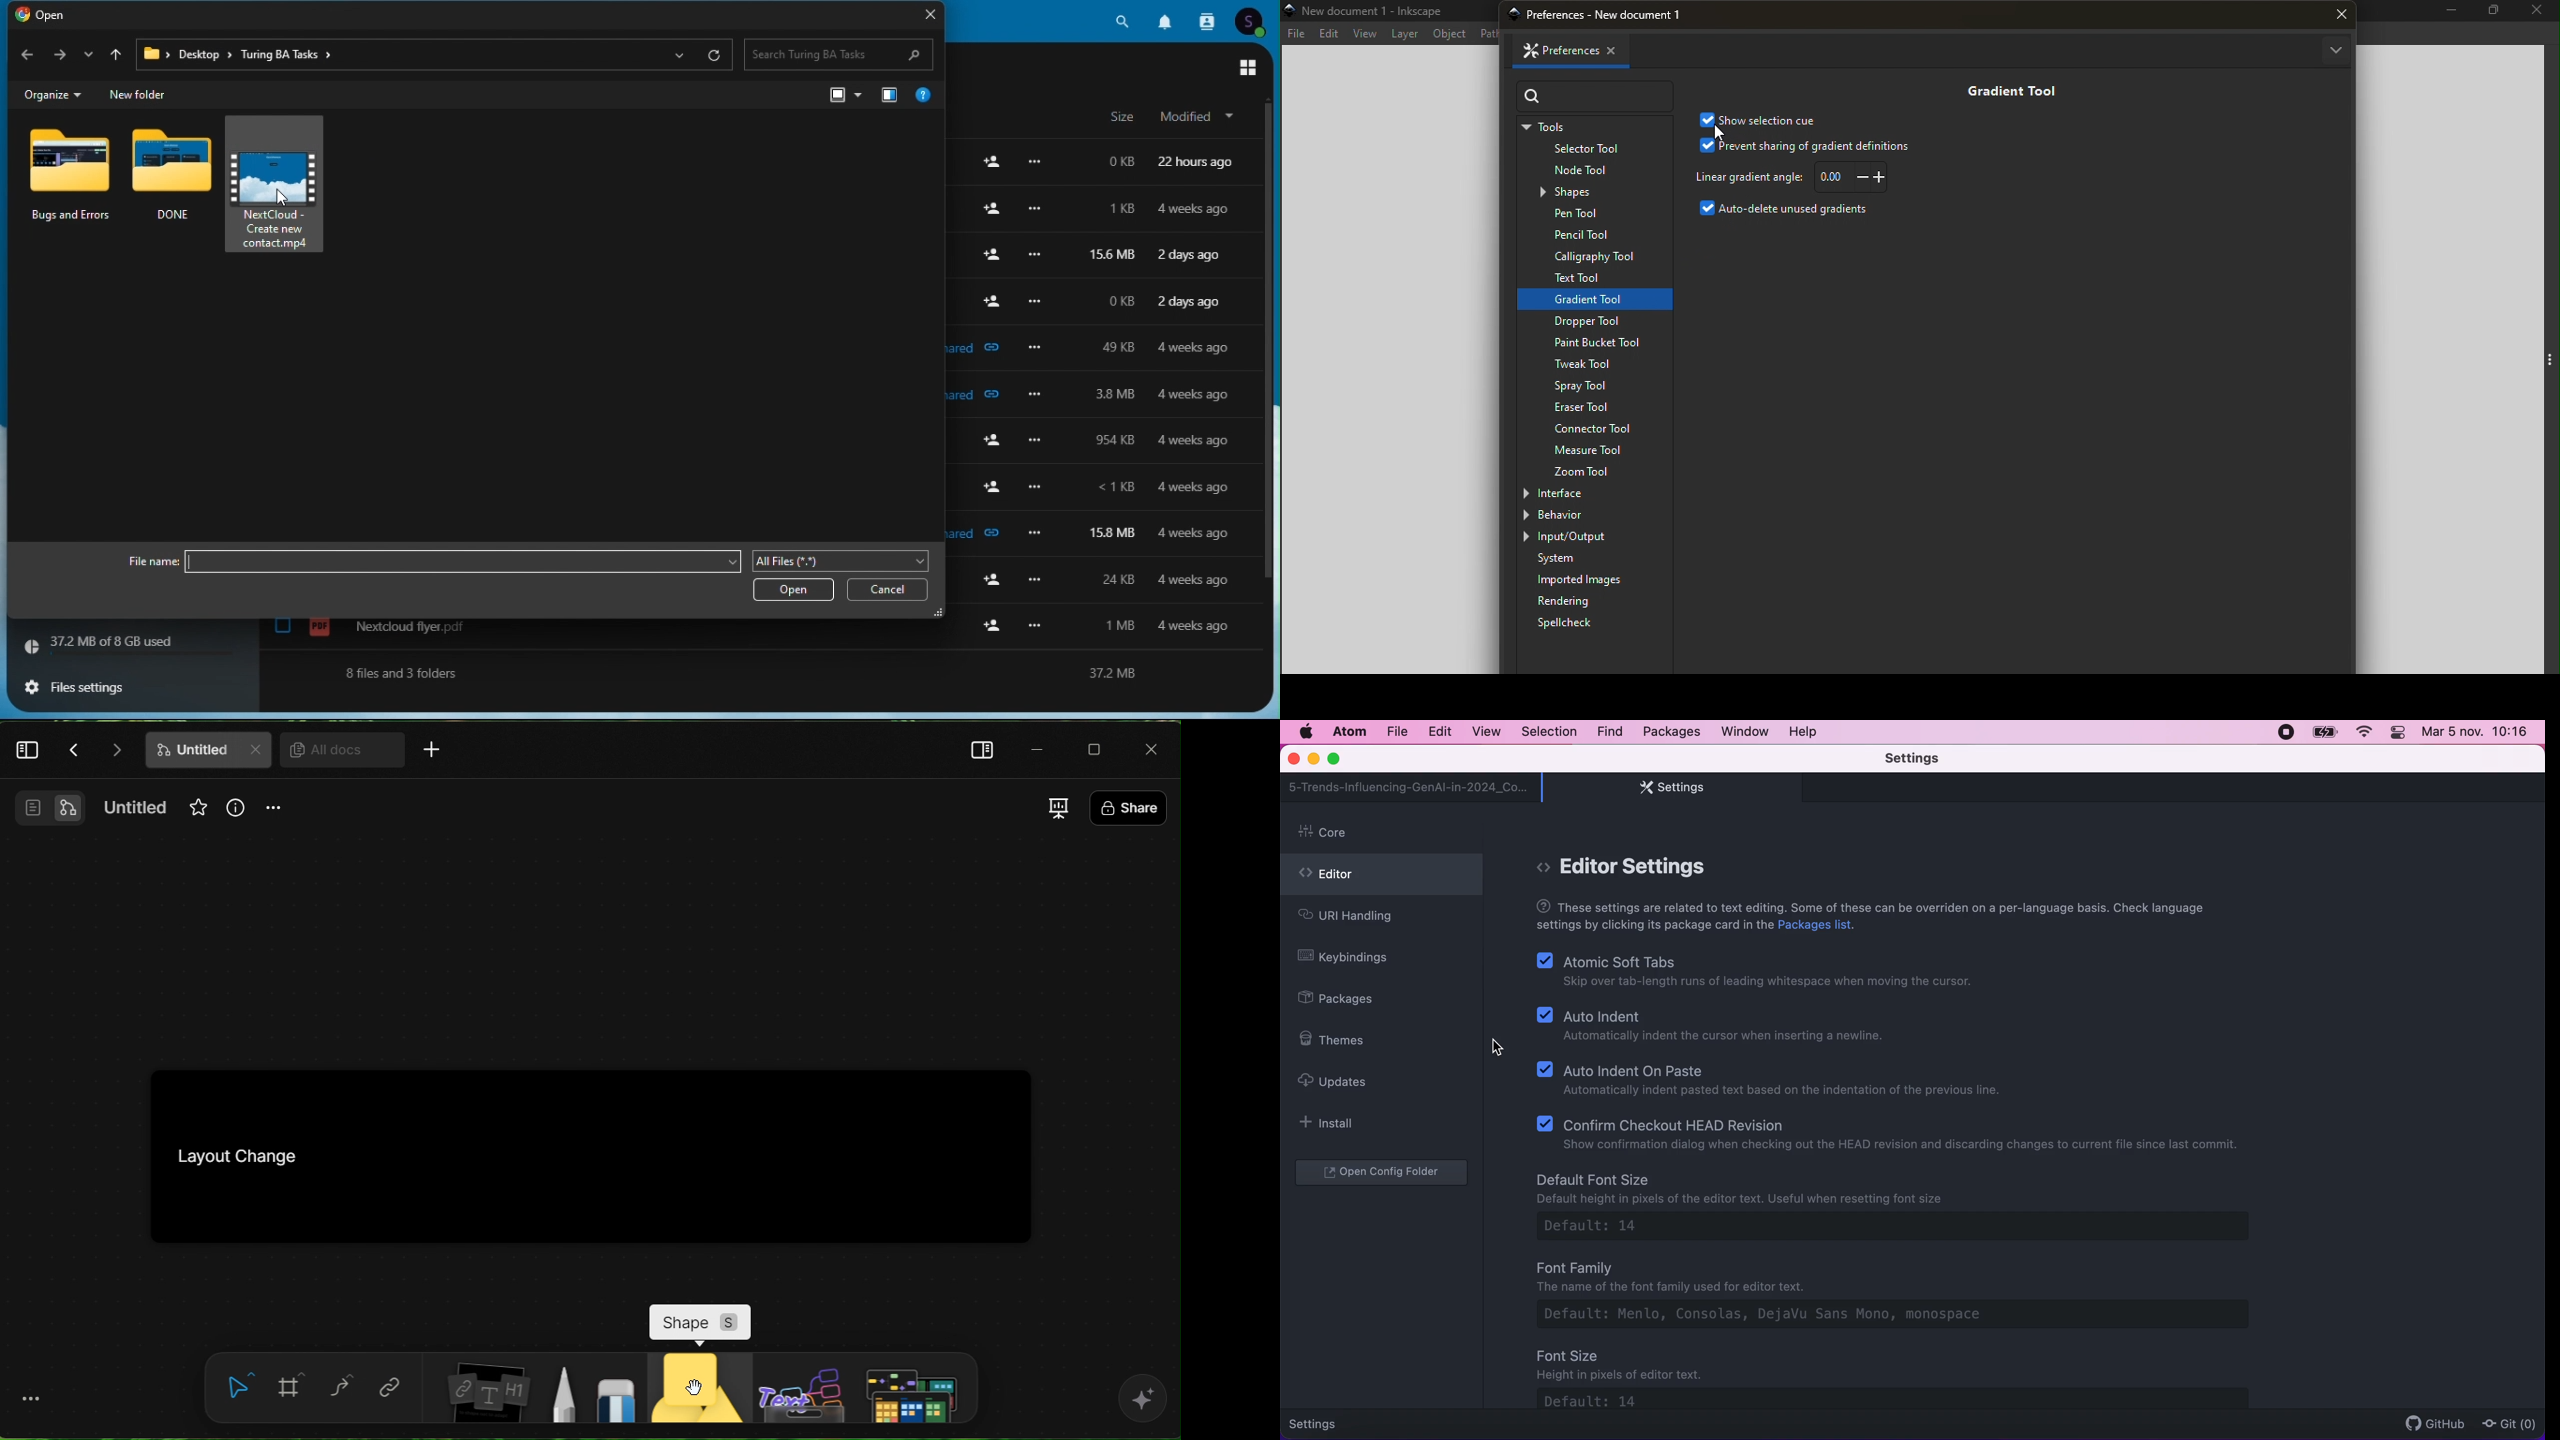 This screenshot has width=2576, height=1456. What do you see at coordinates (987, 164) in the screenshot?
I see `add user` at bounding box center [987, 164].